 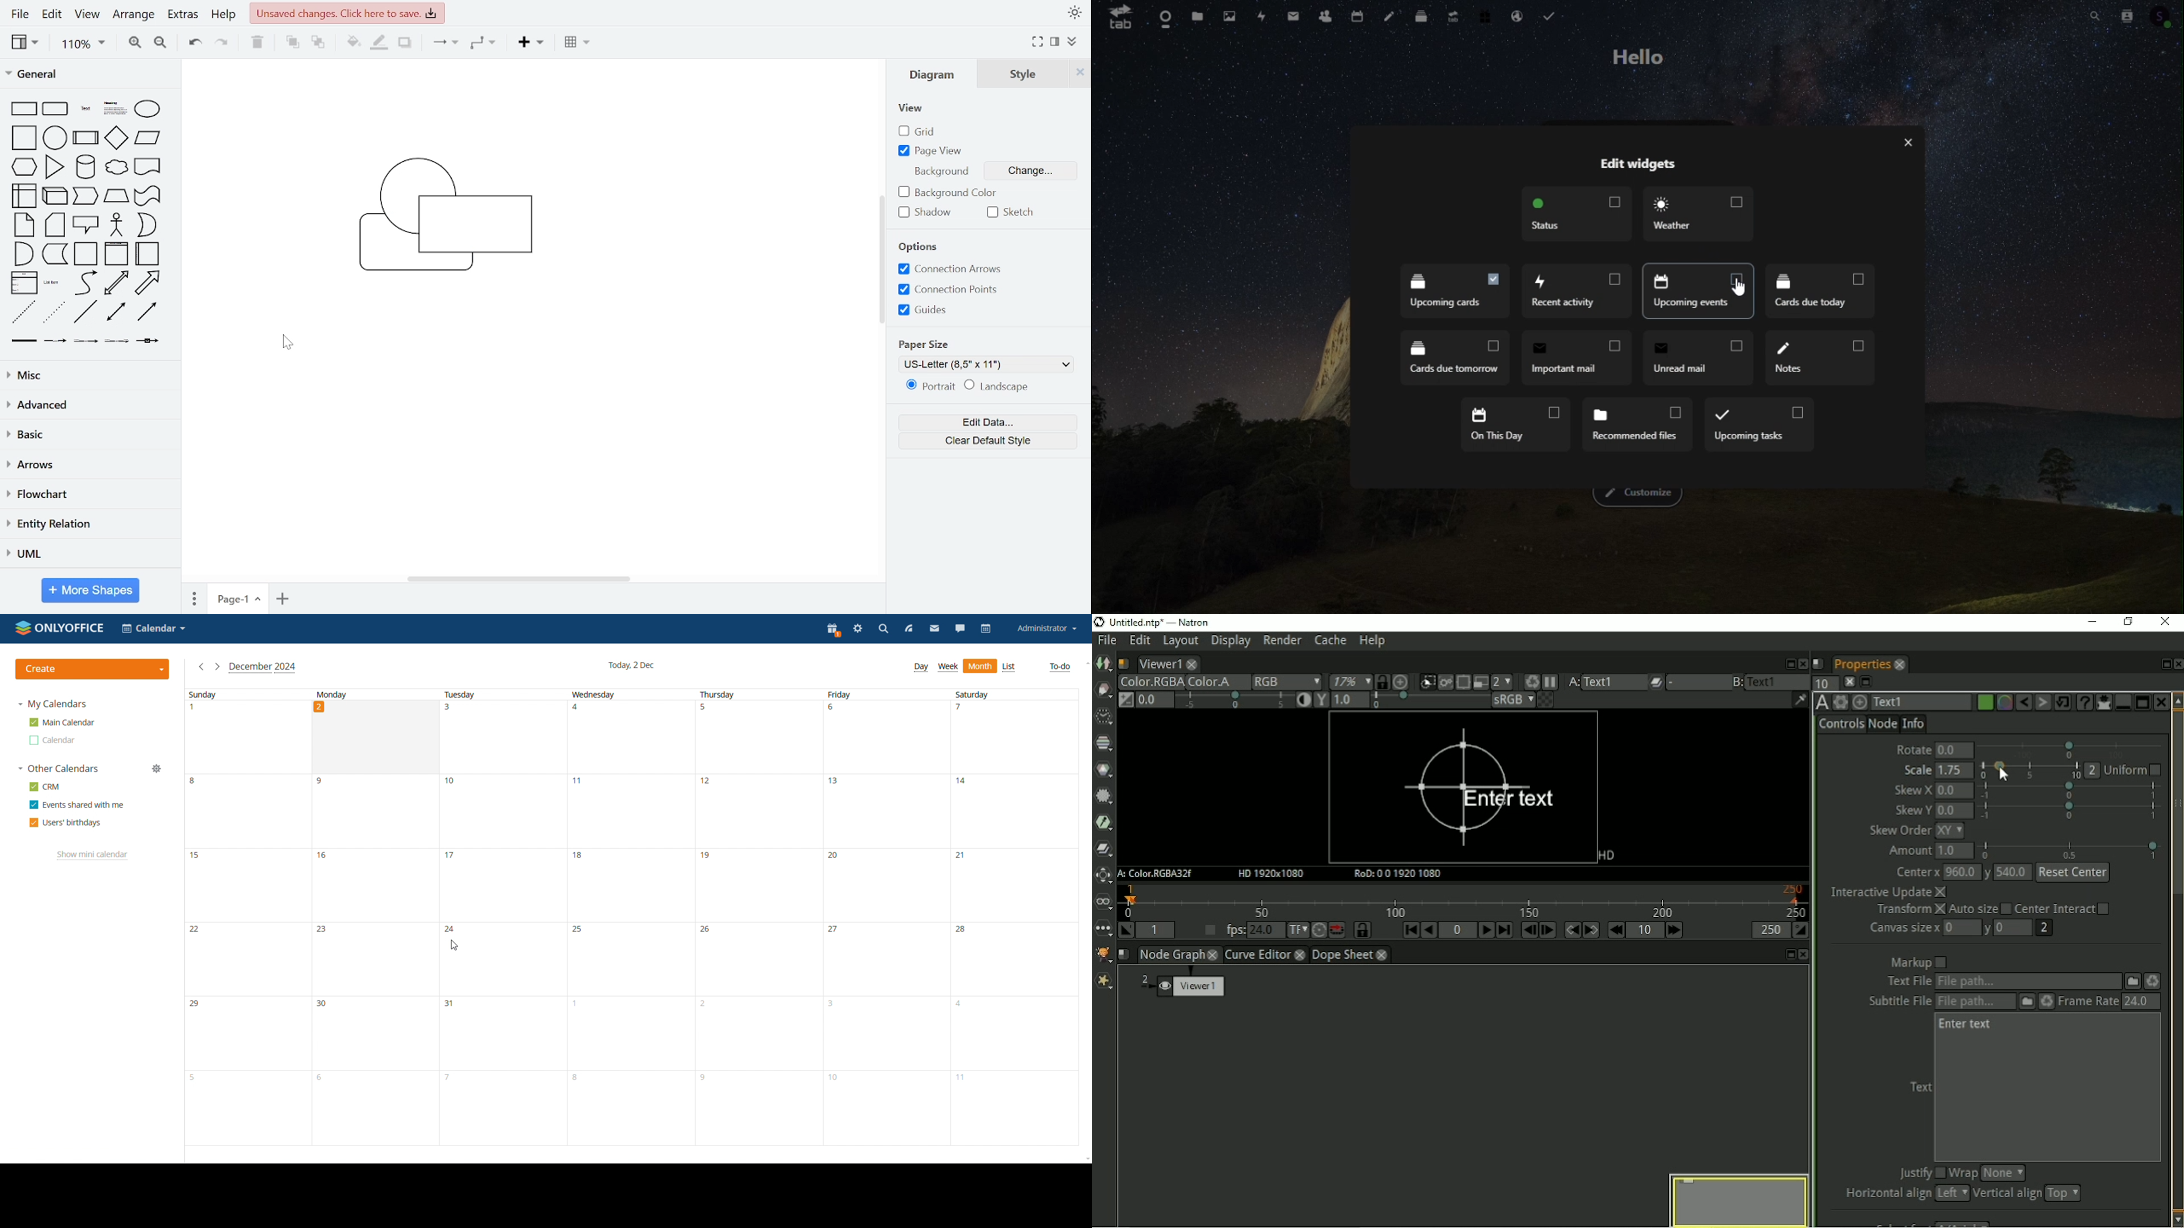 I want to click on style, so click(x=1026, y=75).